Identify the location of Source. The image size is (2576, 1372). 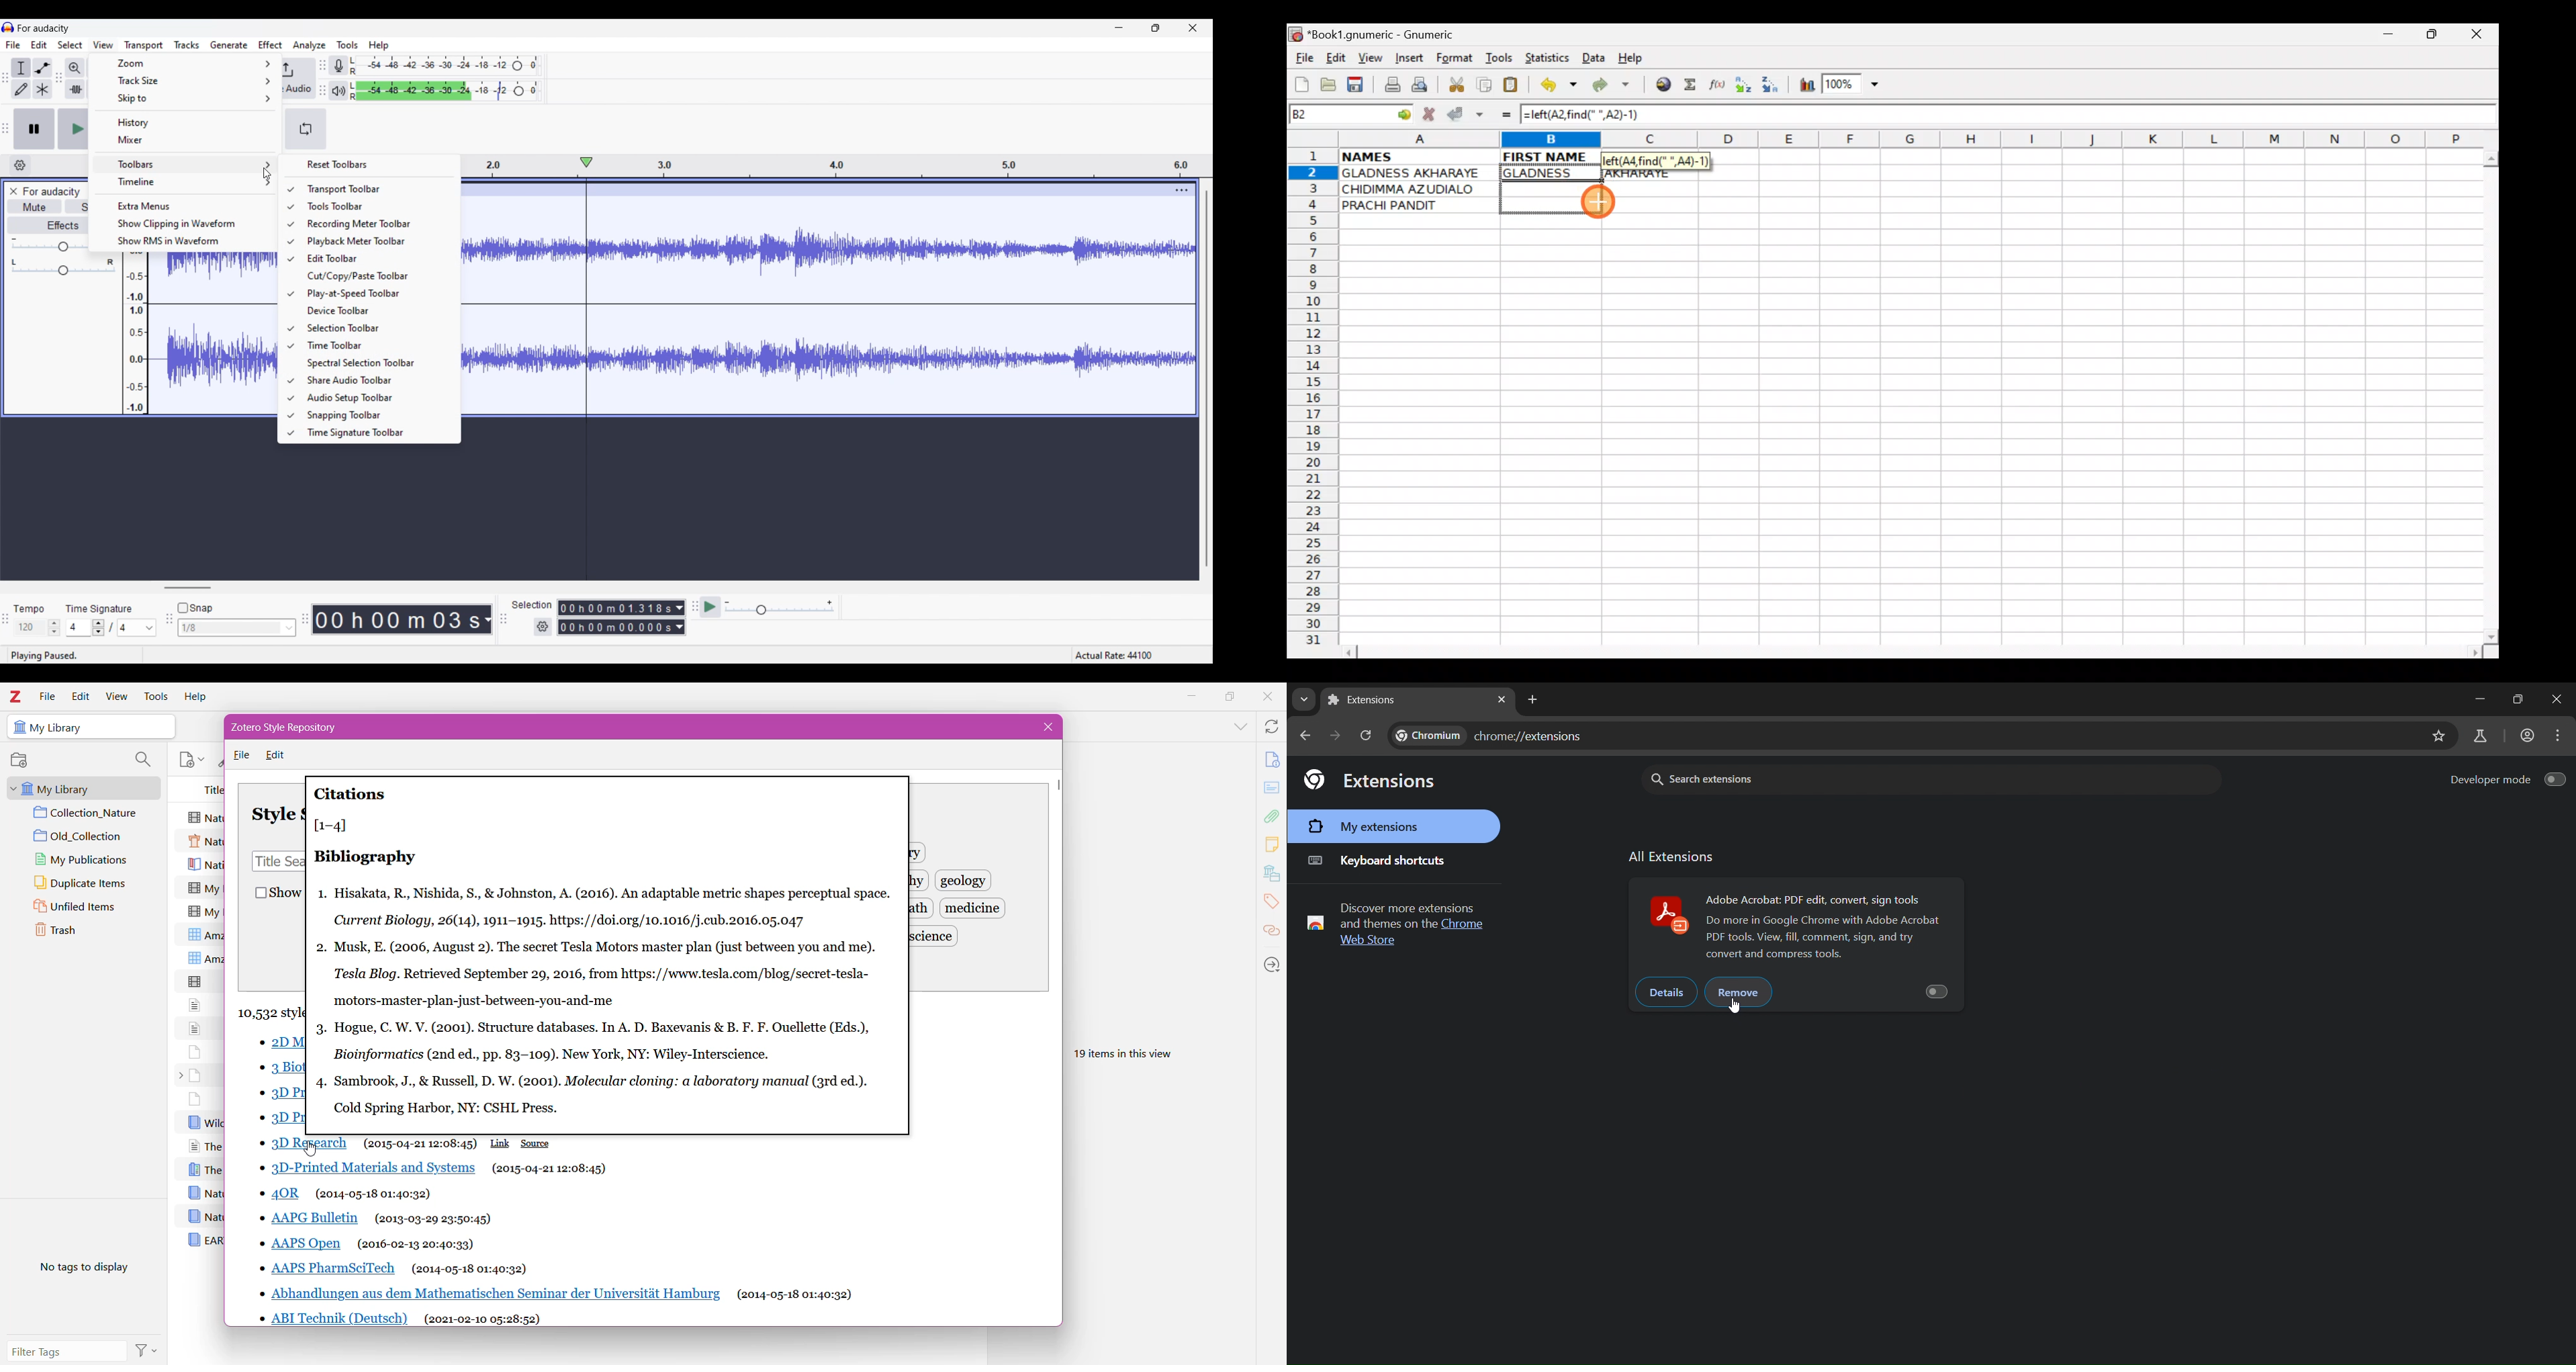
(537, 1143).